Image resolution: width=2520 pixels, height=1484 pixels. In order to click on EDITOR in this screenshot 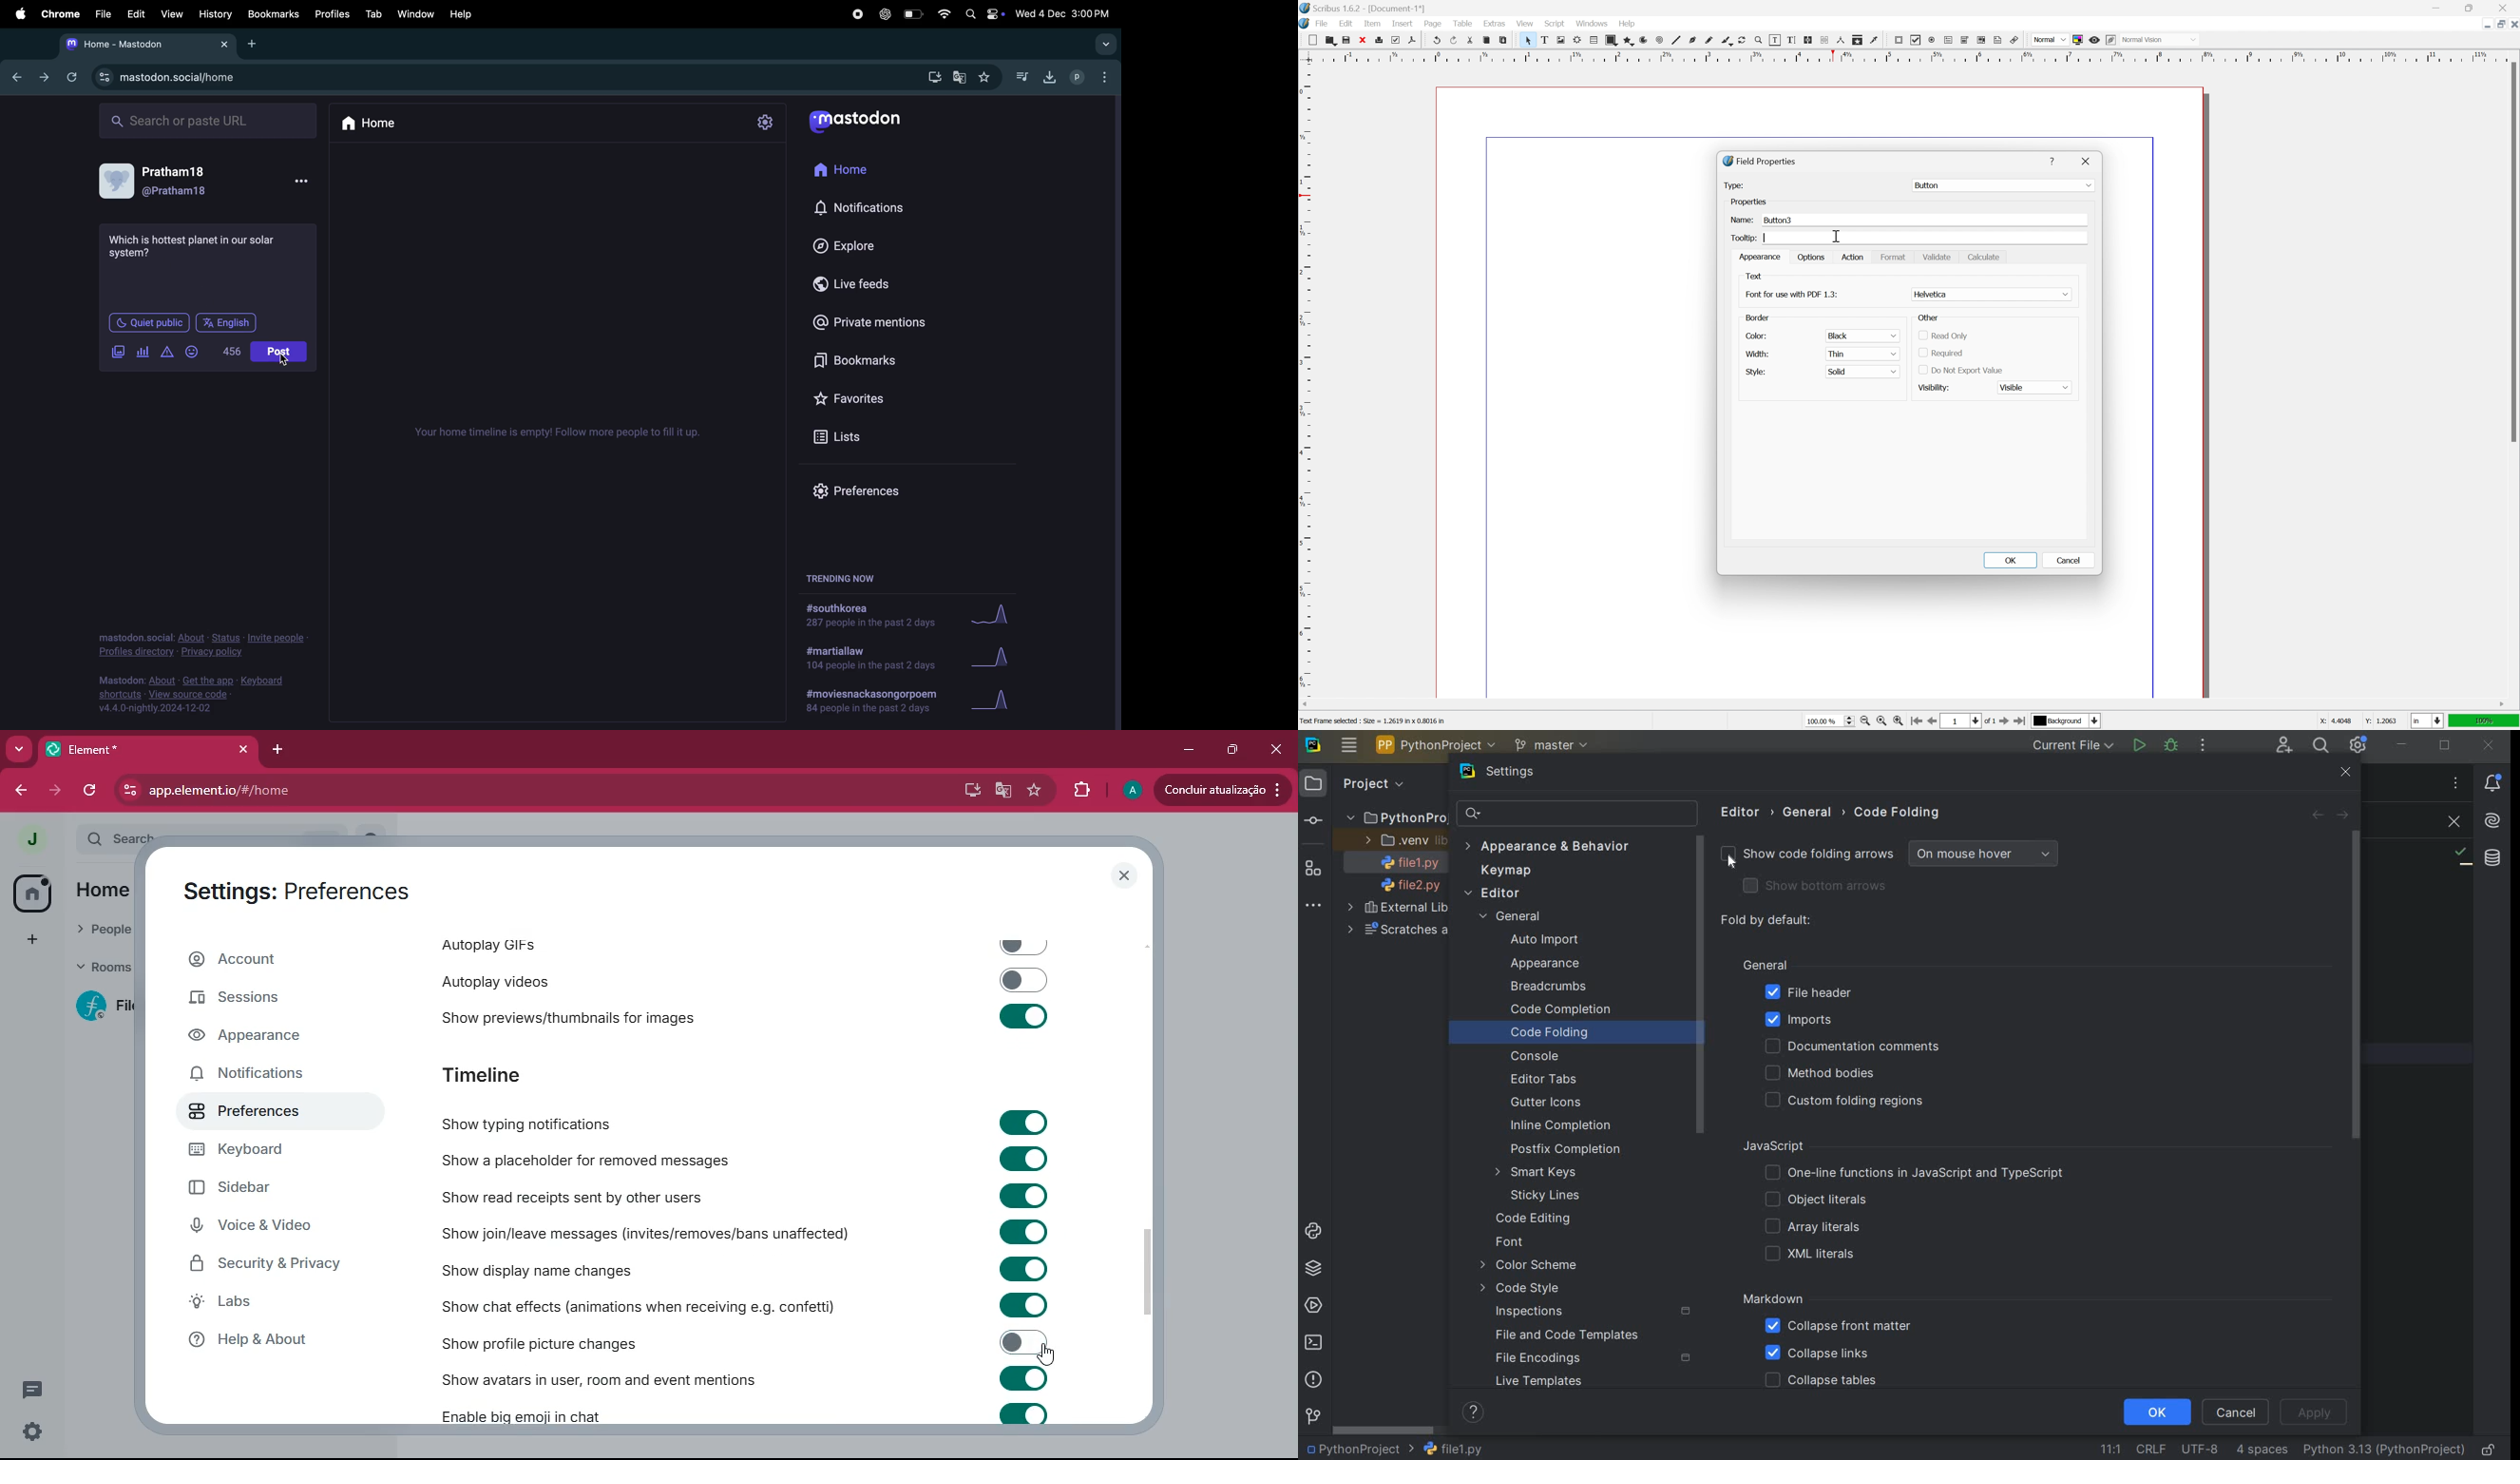, I will do `click(1493, 894)`.